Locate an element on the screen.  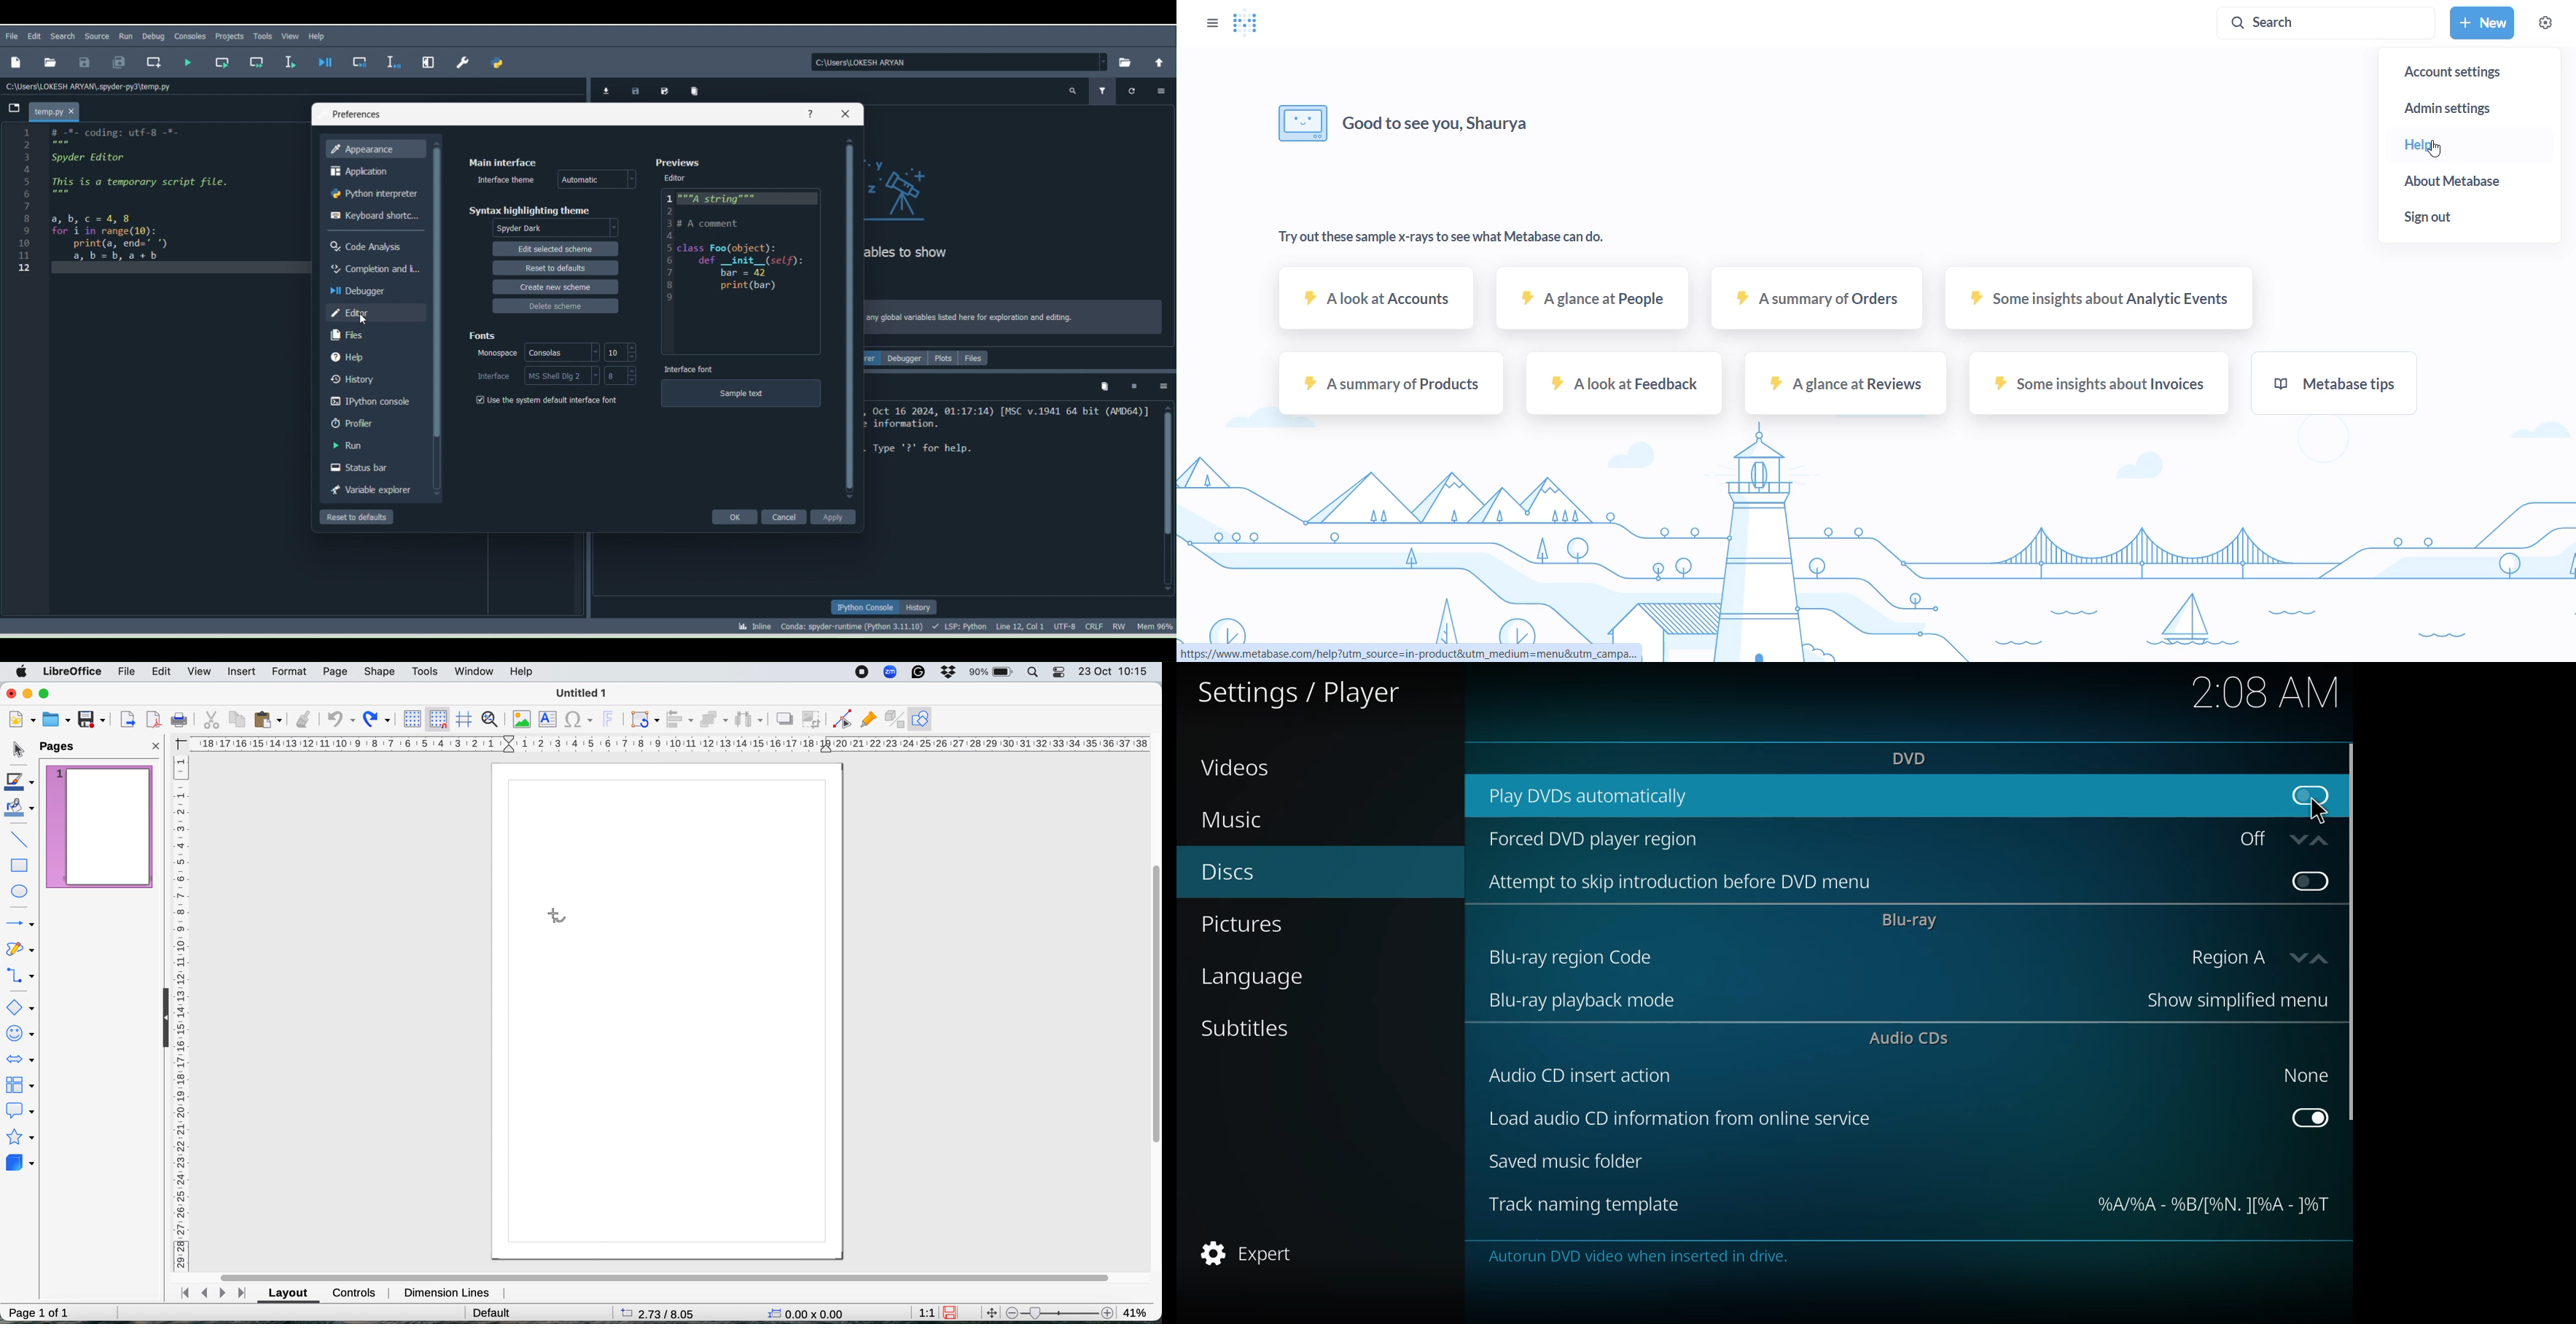
language is located at coordinates (1256, 978).